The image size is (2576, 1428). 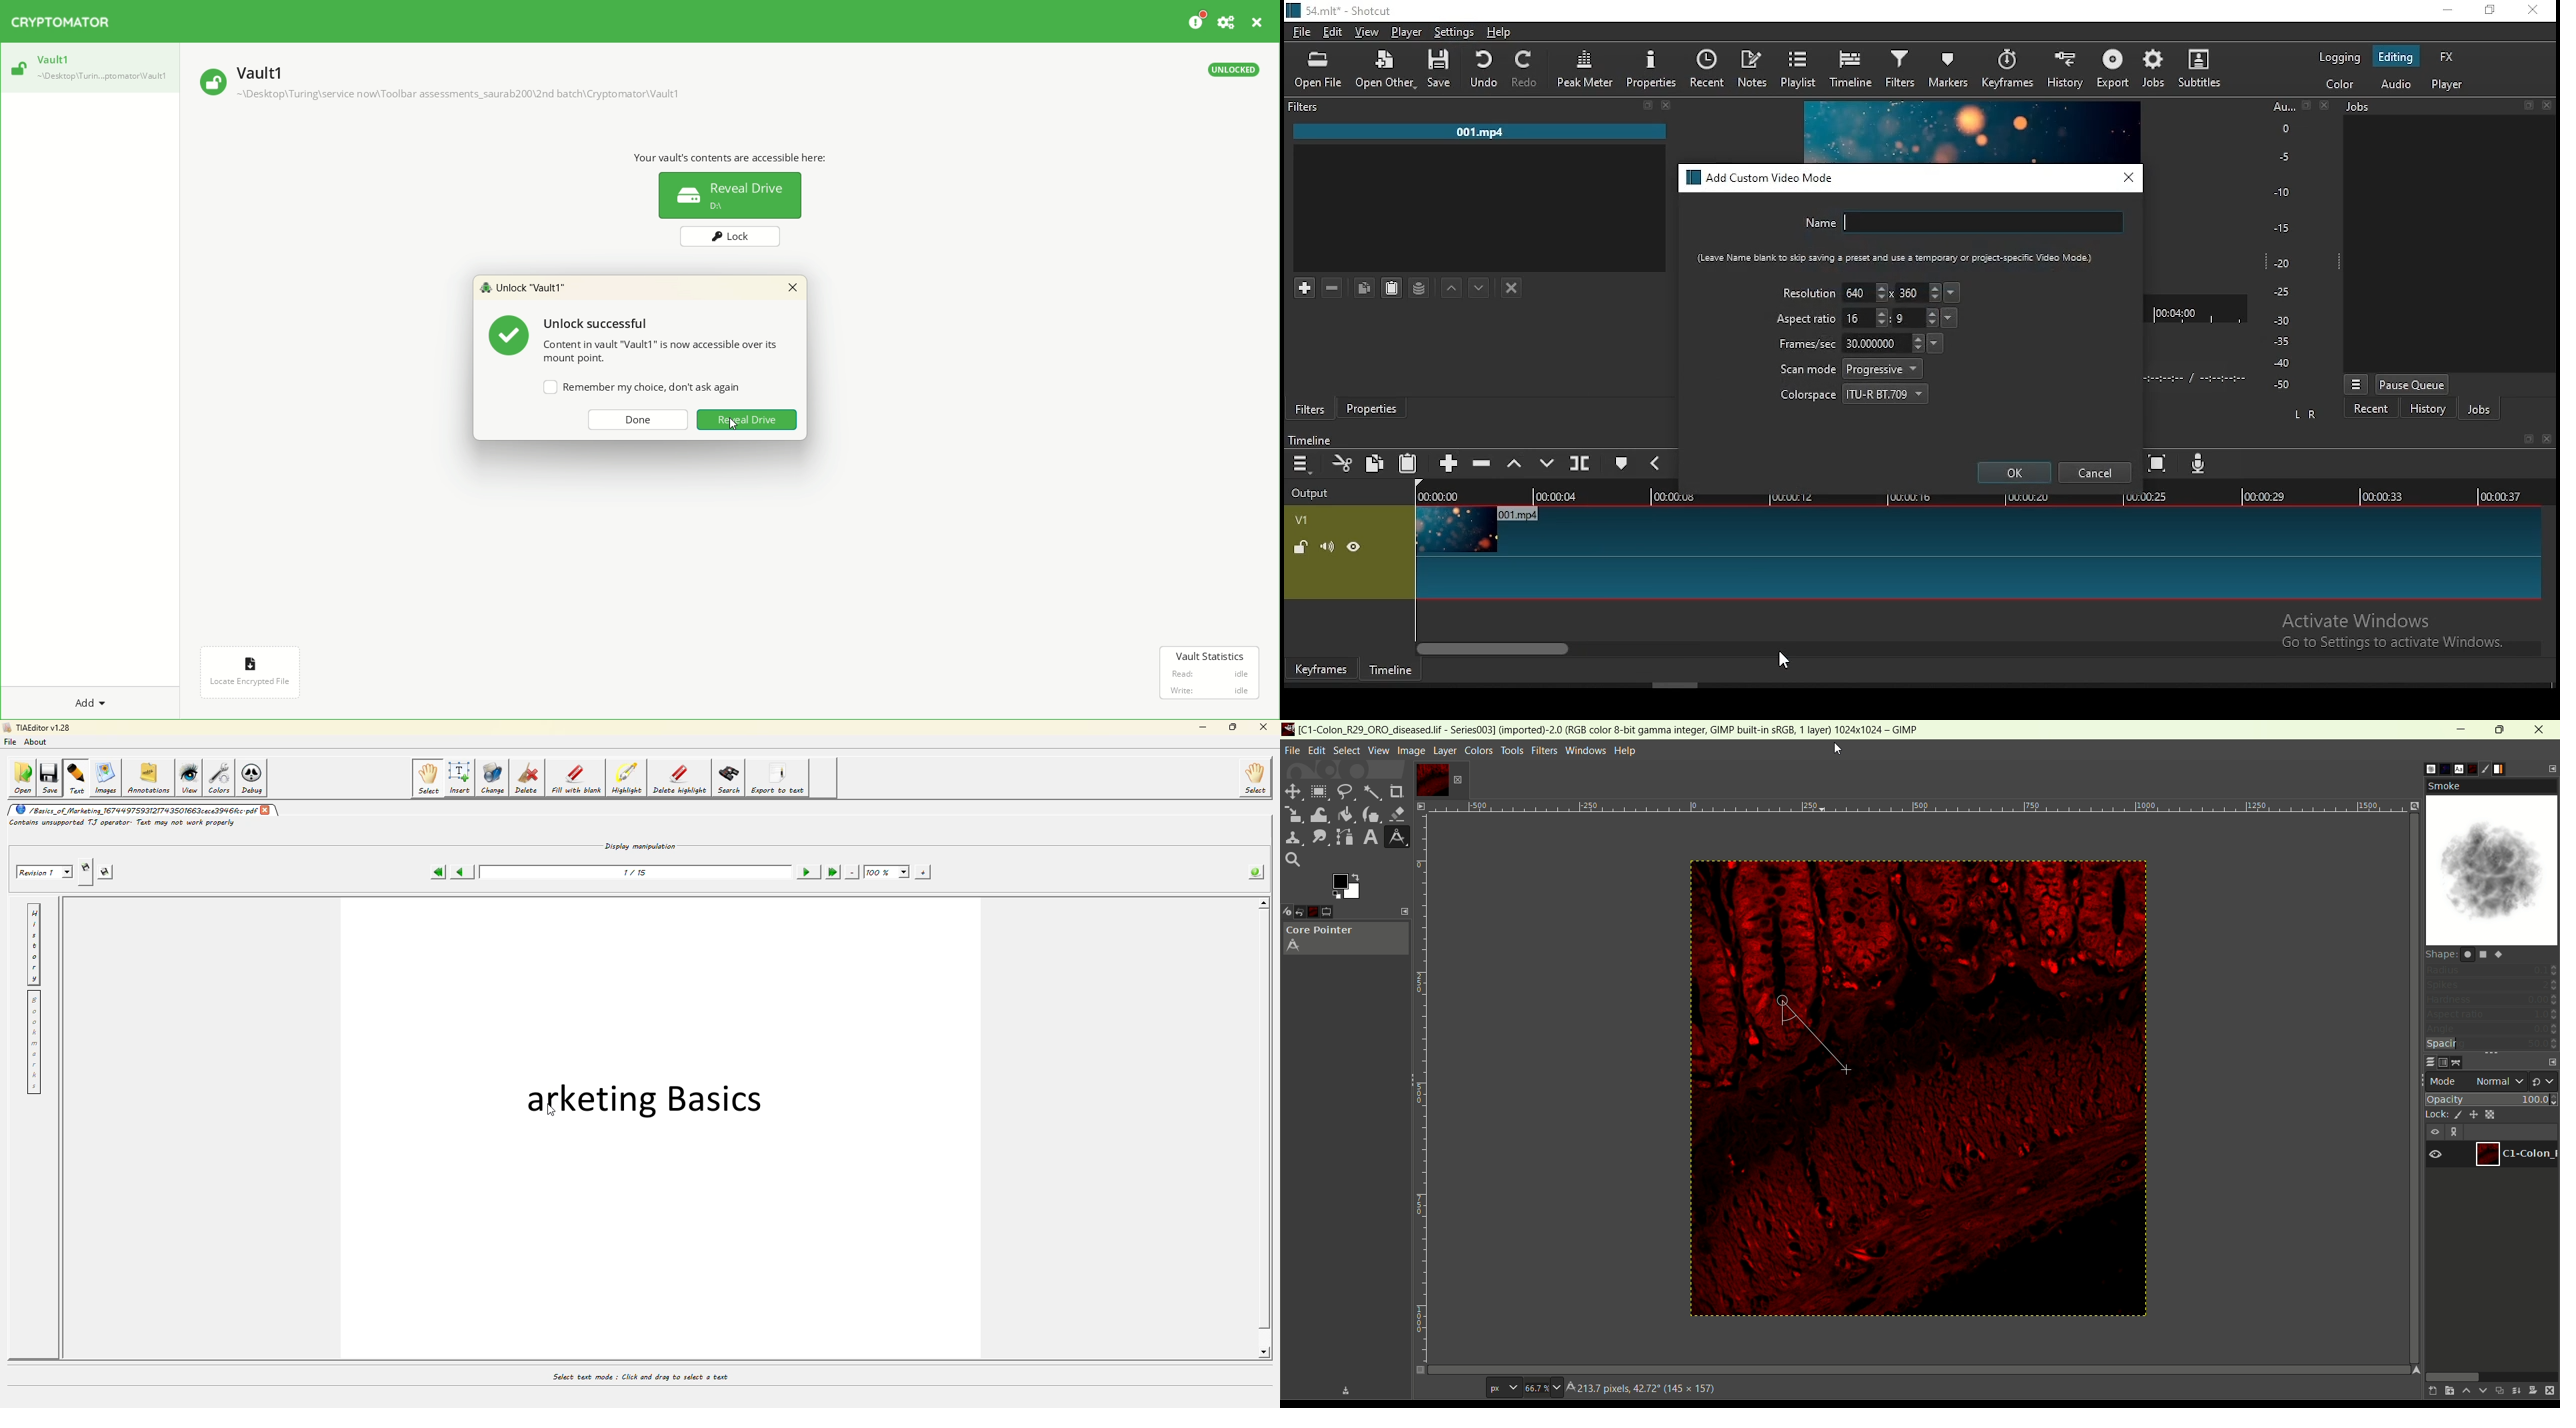 What do you see at coordinates (1587, 751) in the screenshot?
I see `windows` at bounding box center [1587, 751].